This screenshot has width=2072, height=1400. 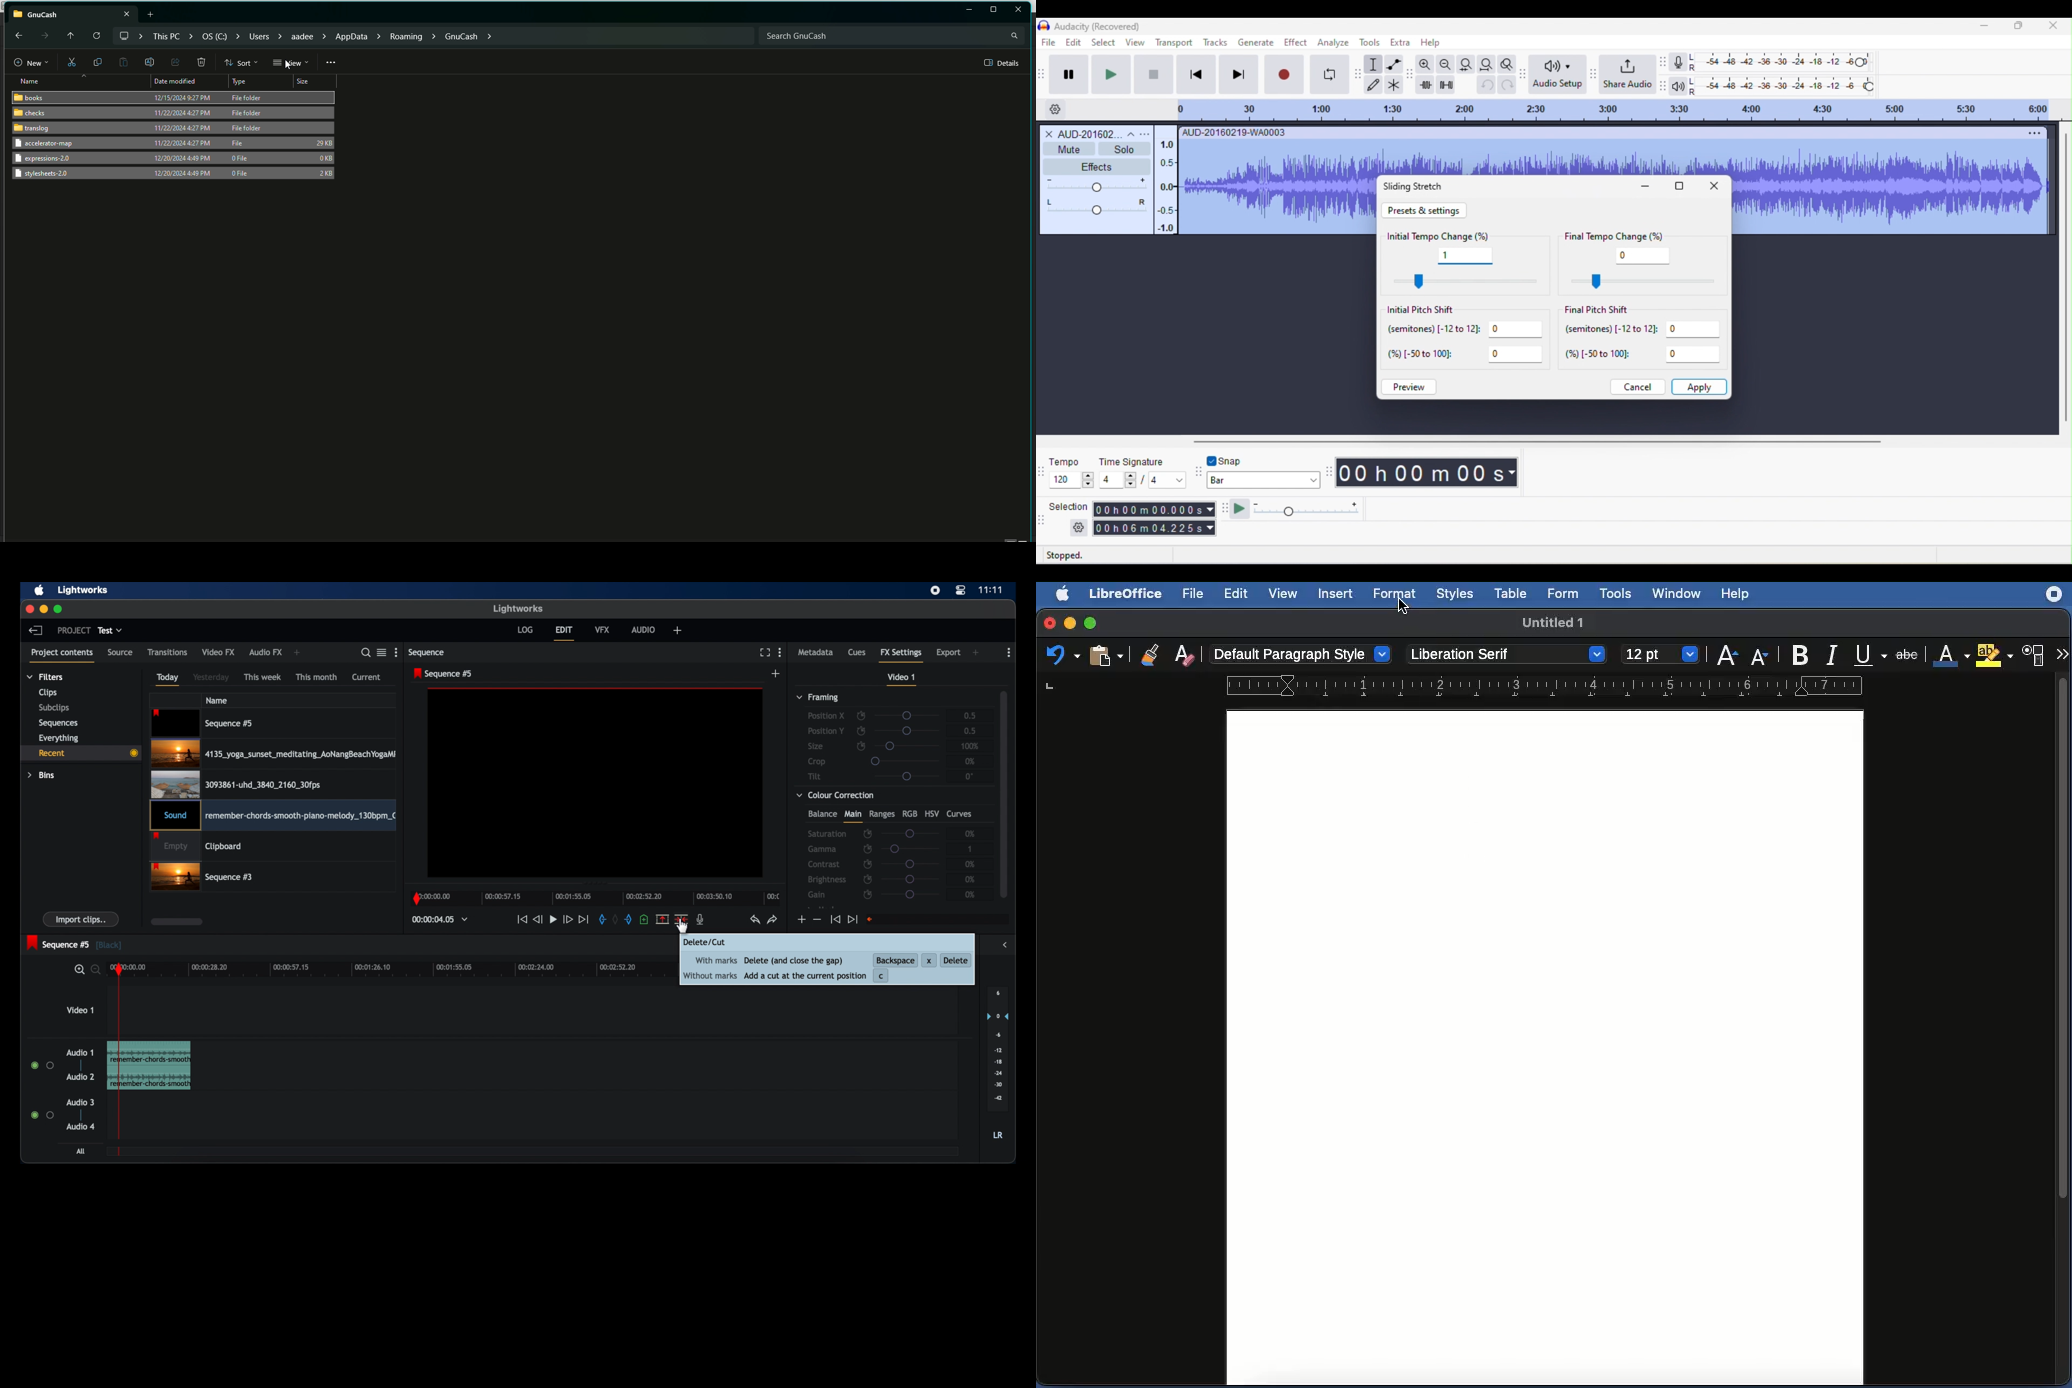 What do you see at coordinates (1097, 26) in the screenshot?
I see `Audacity (Recovered)` at bounding box center [1097, 26].